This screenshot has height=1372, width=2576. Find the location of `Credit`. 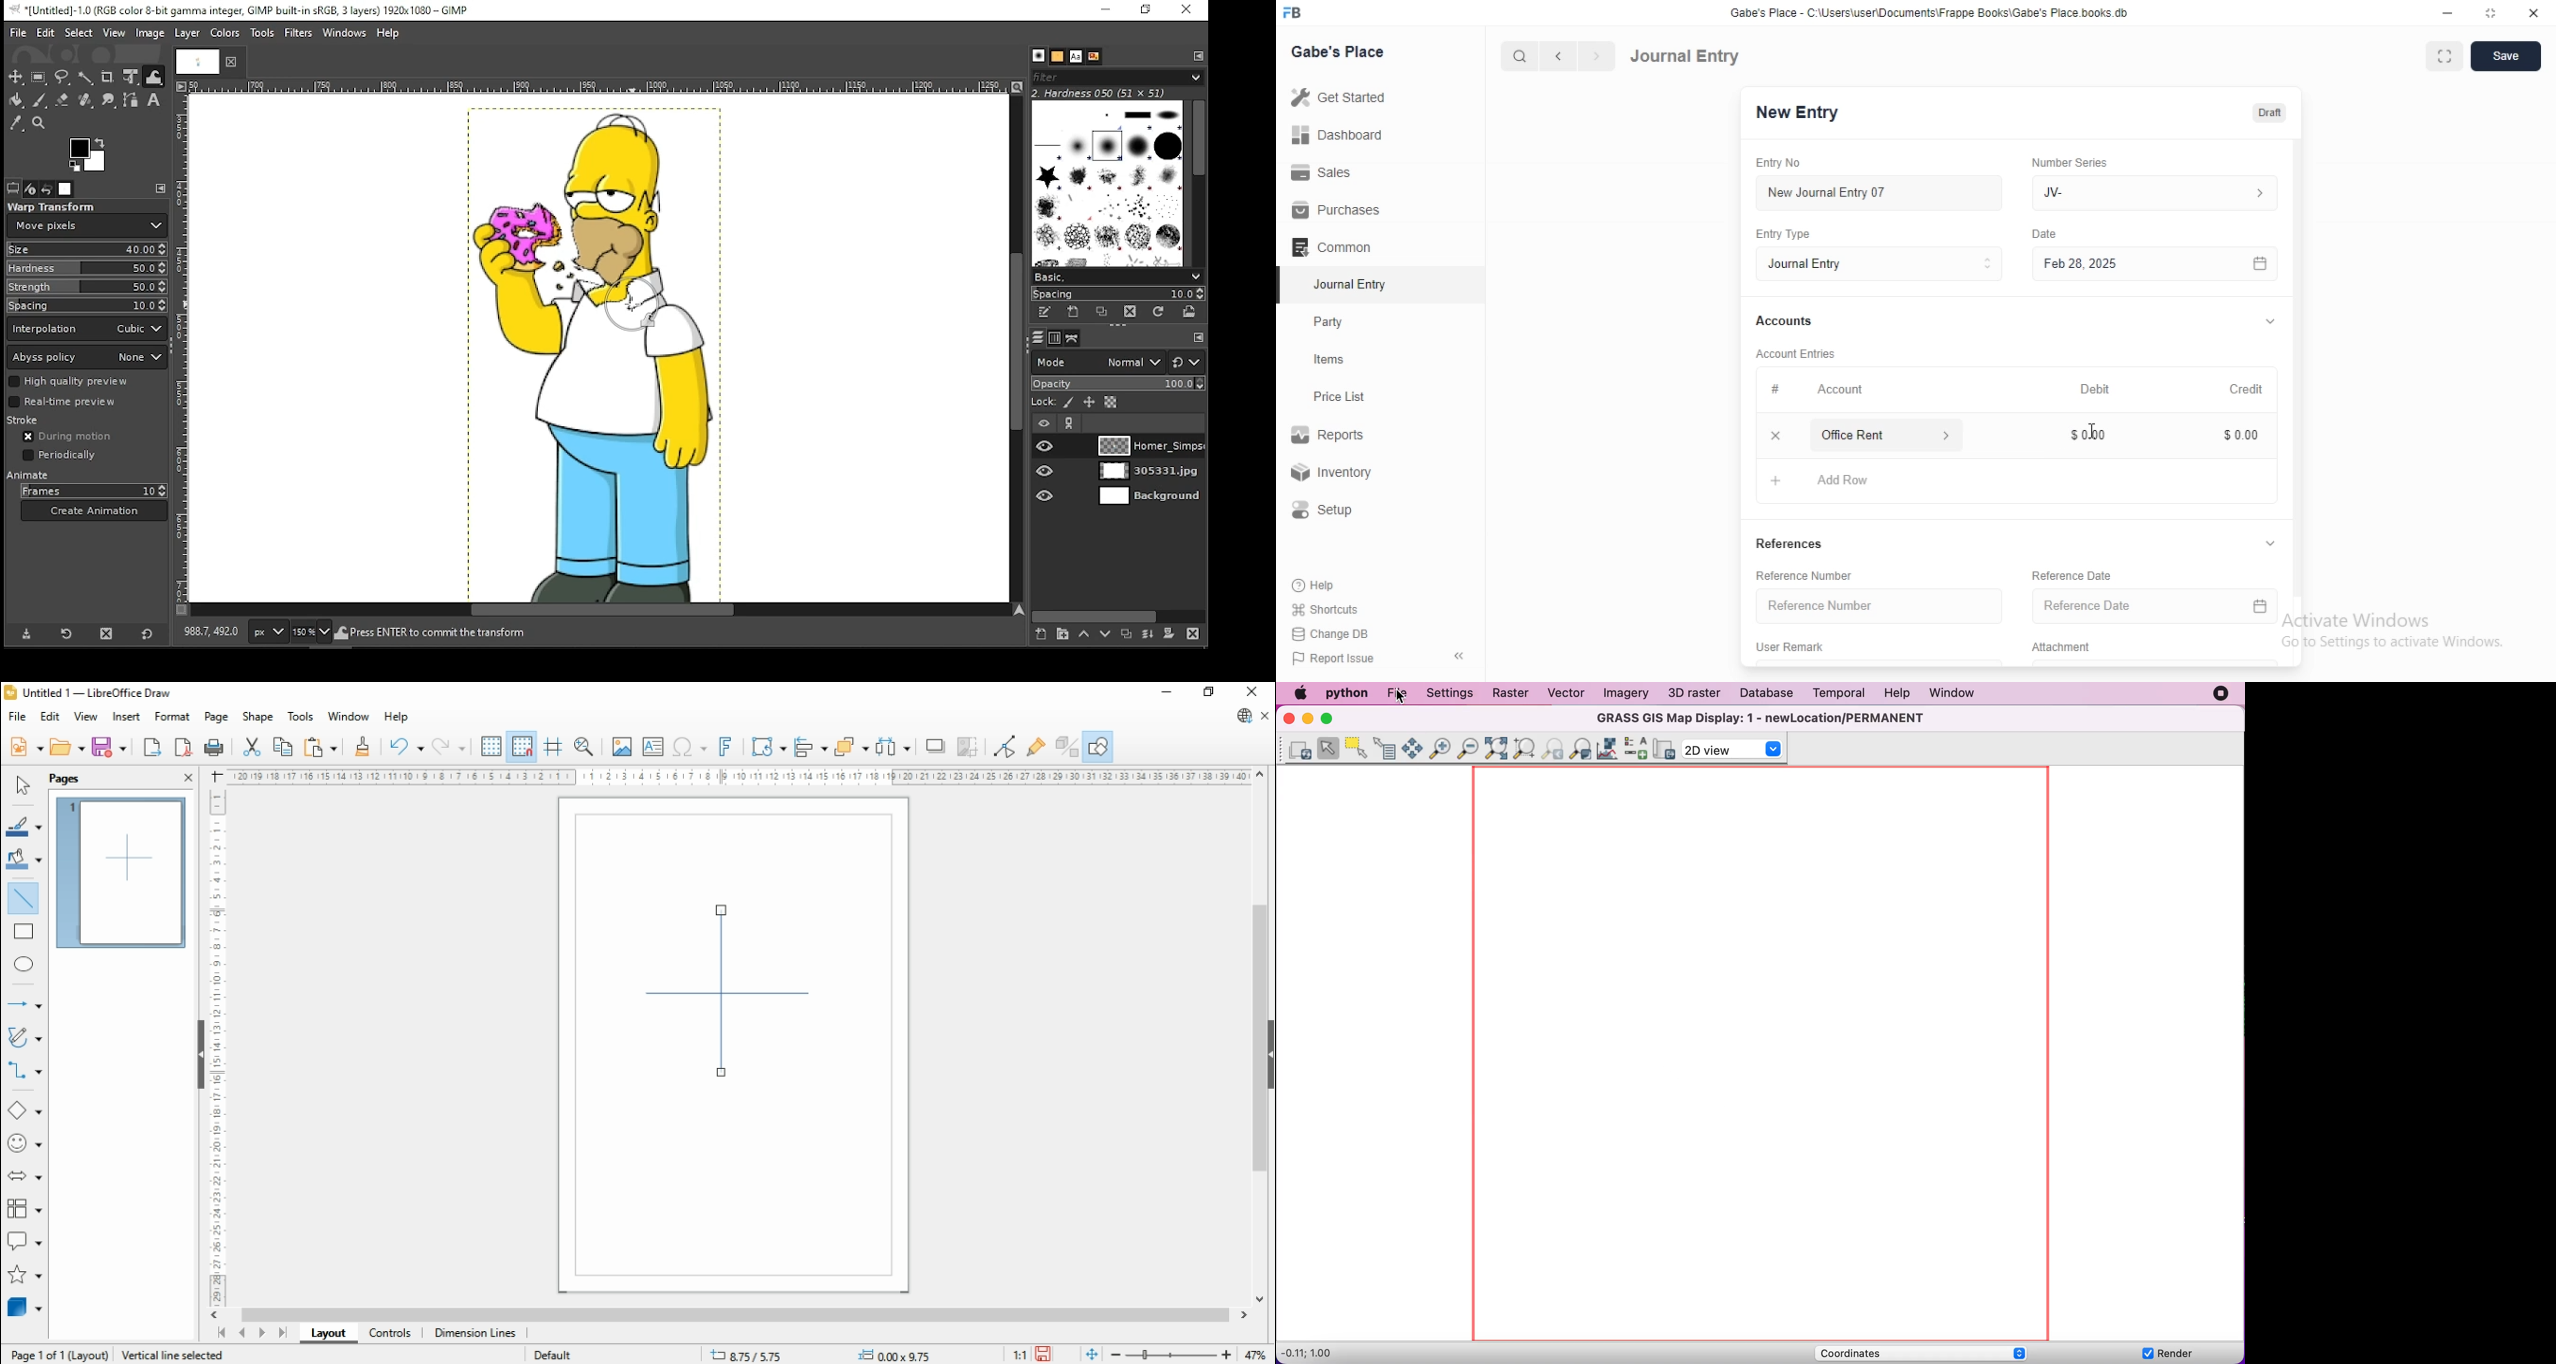

Credit is located at coordinates (2245, 387).